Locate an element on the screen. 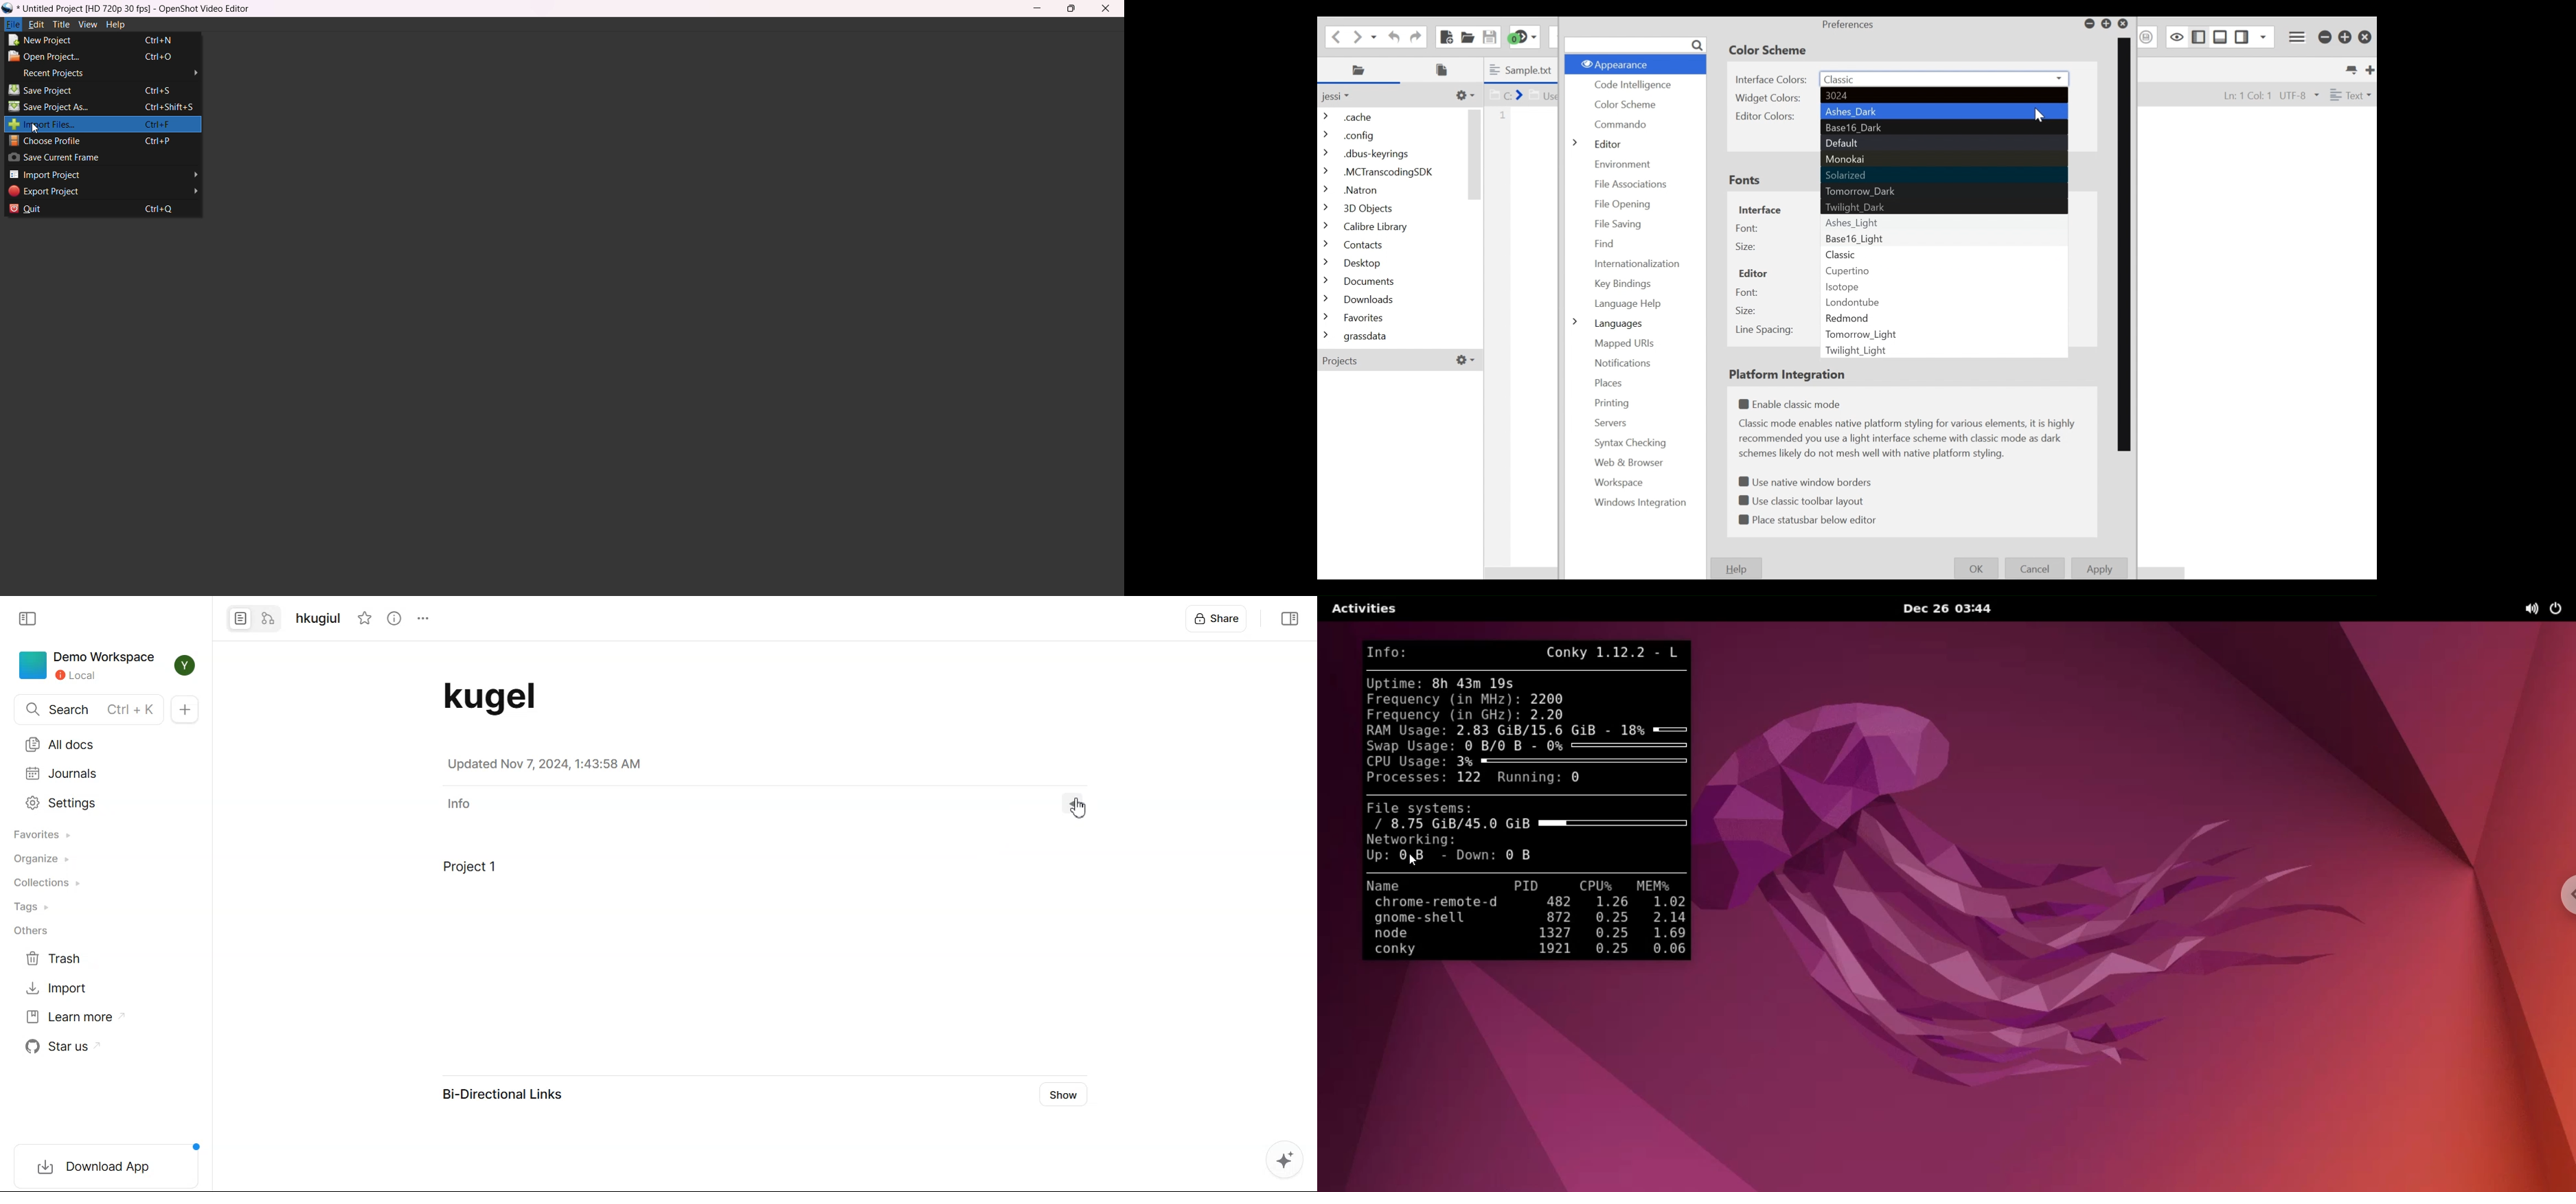 The height and width of the screenshot is (1204, 2576). Cursor is located at coordinates (1081, 808).